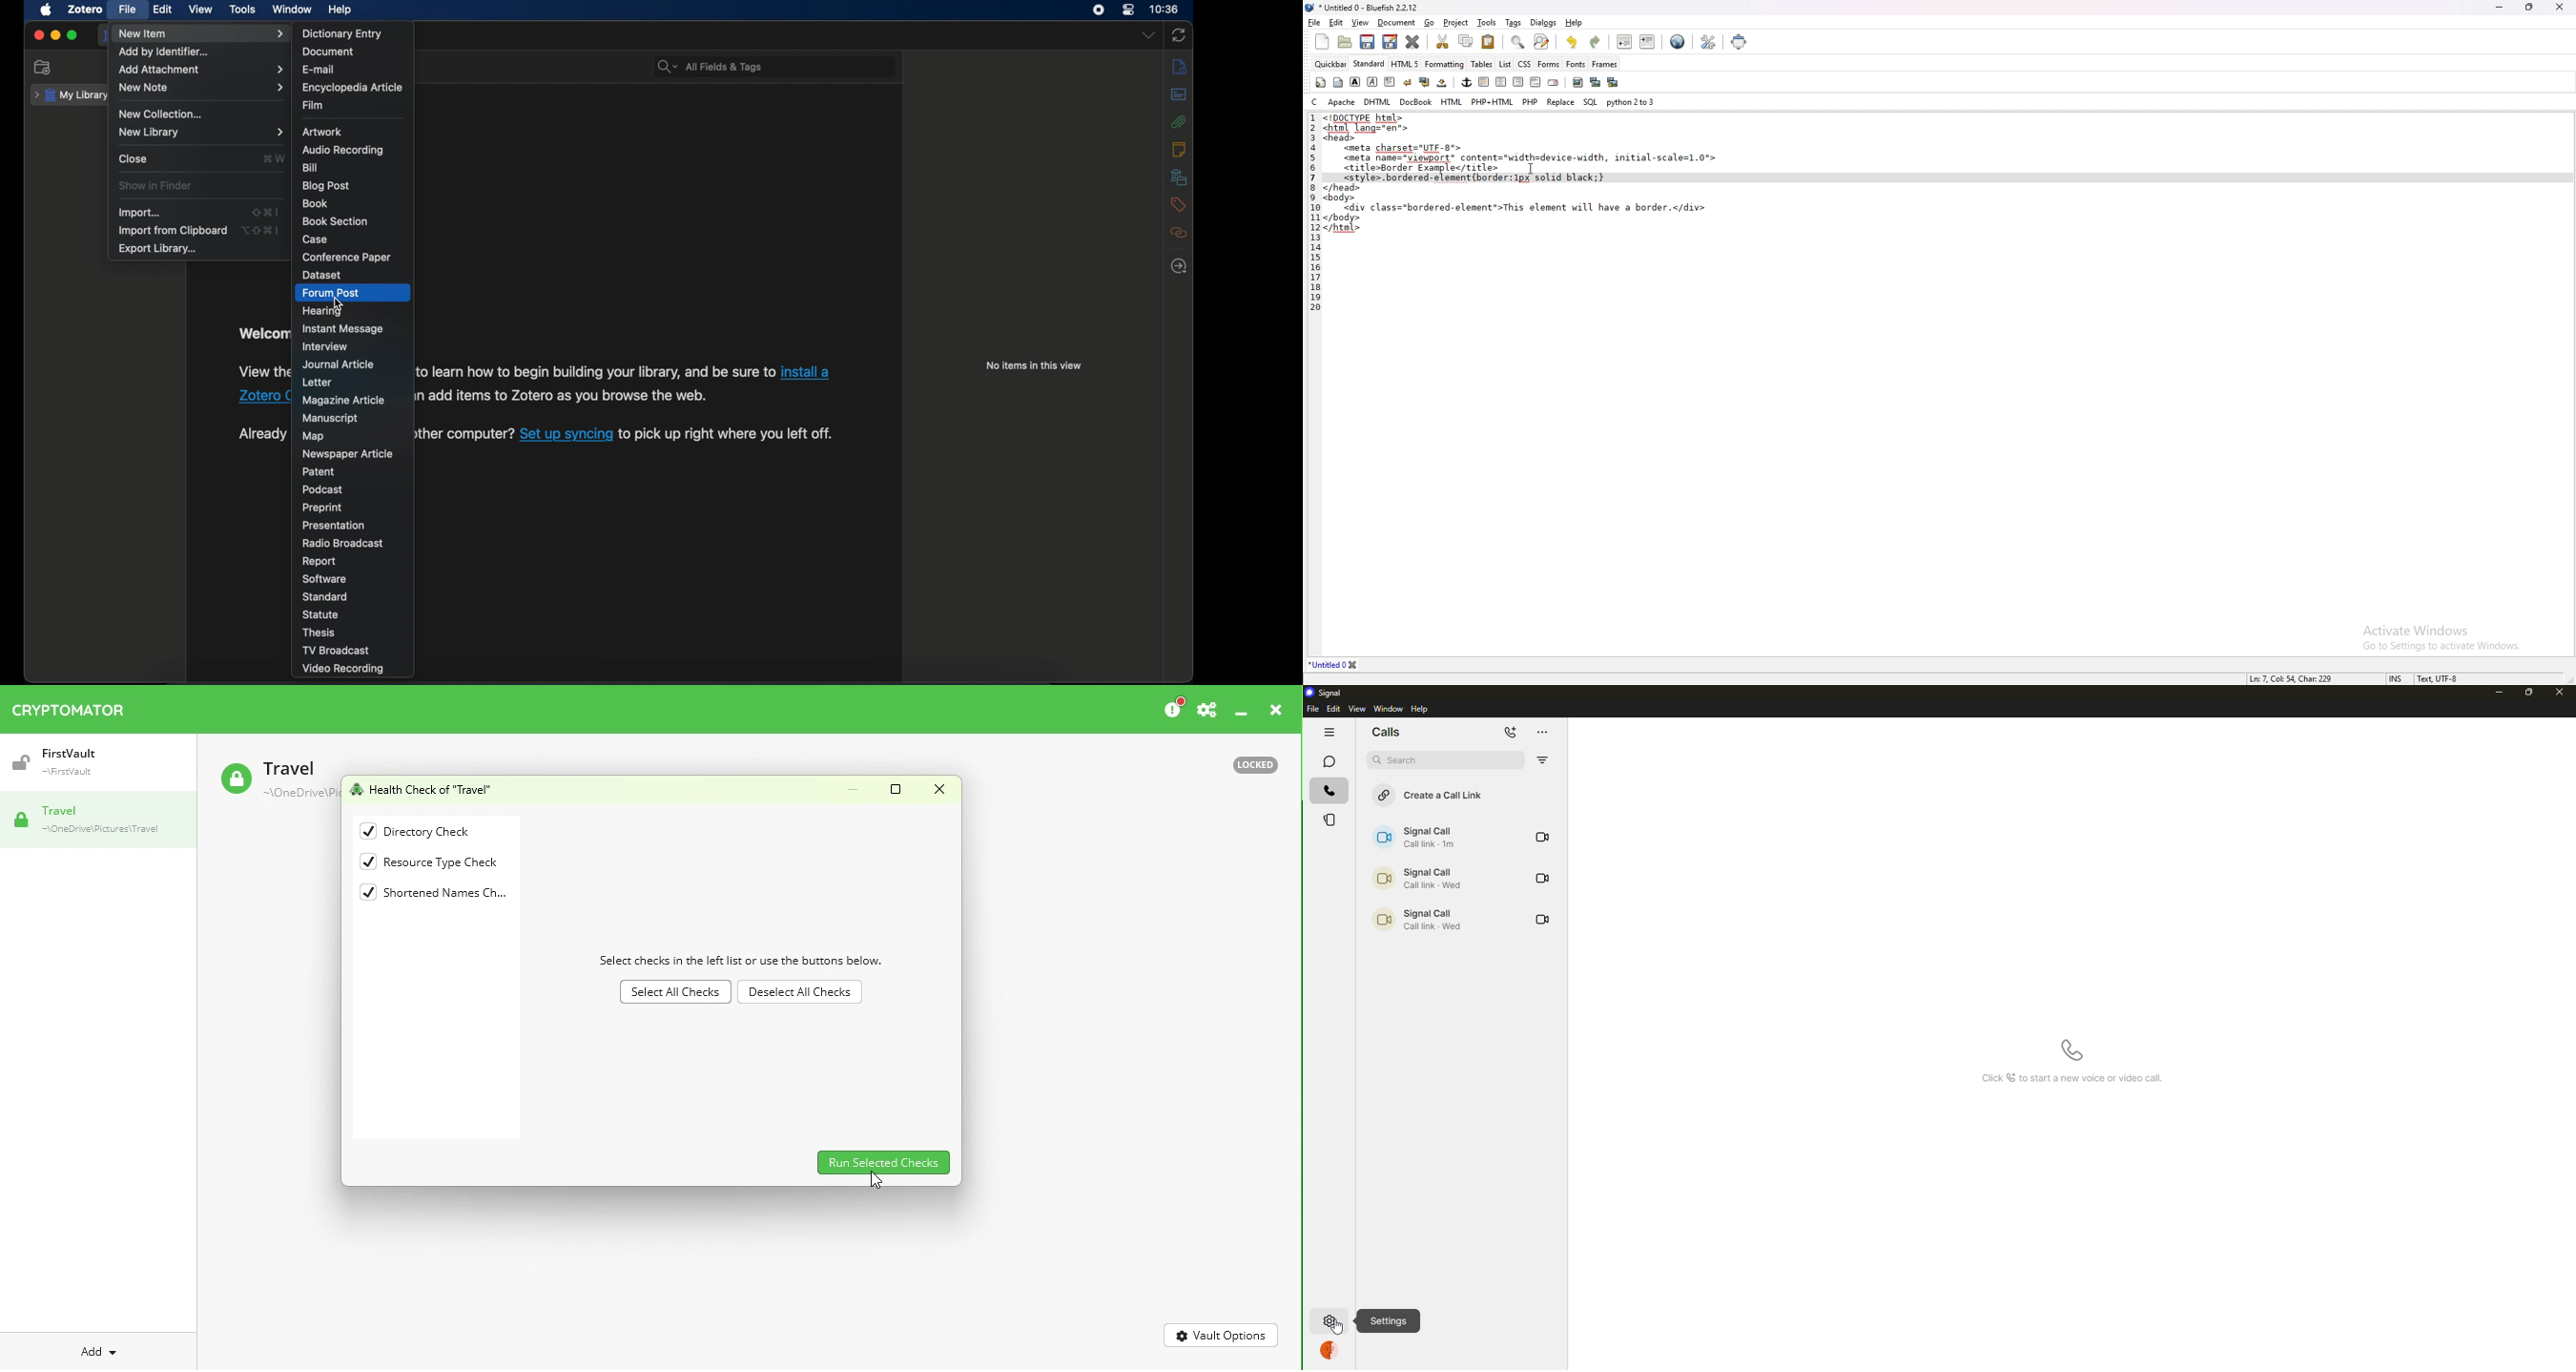  I want to click on audio recording, so click(344, 150).